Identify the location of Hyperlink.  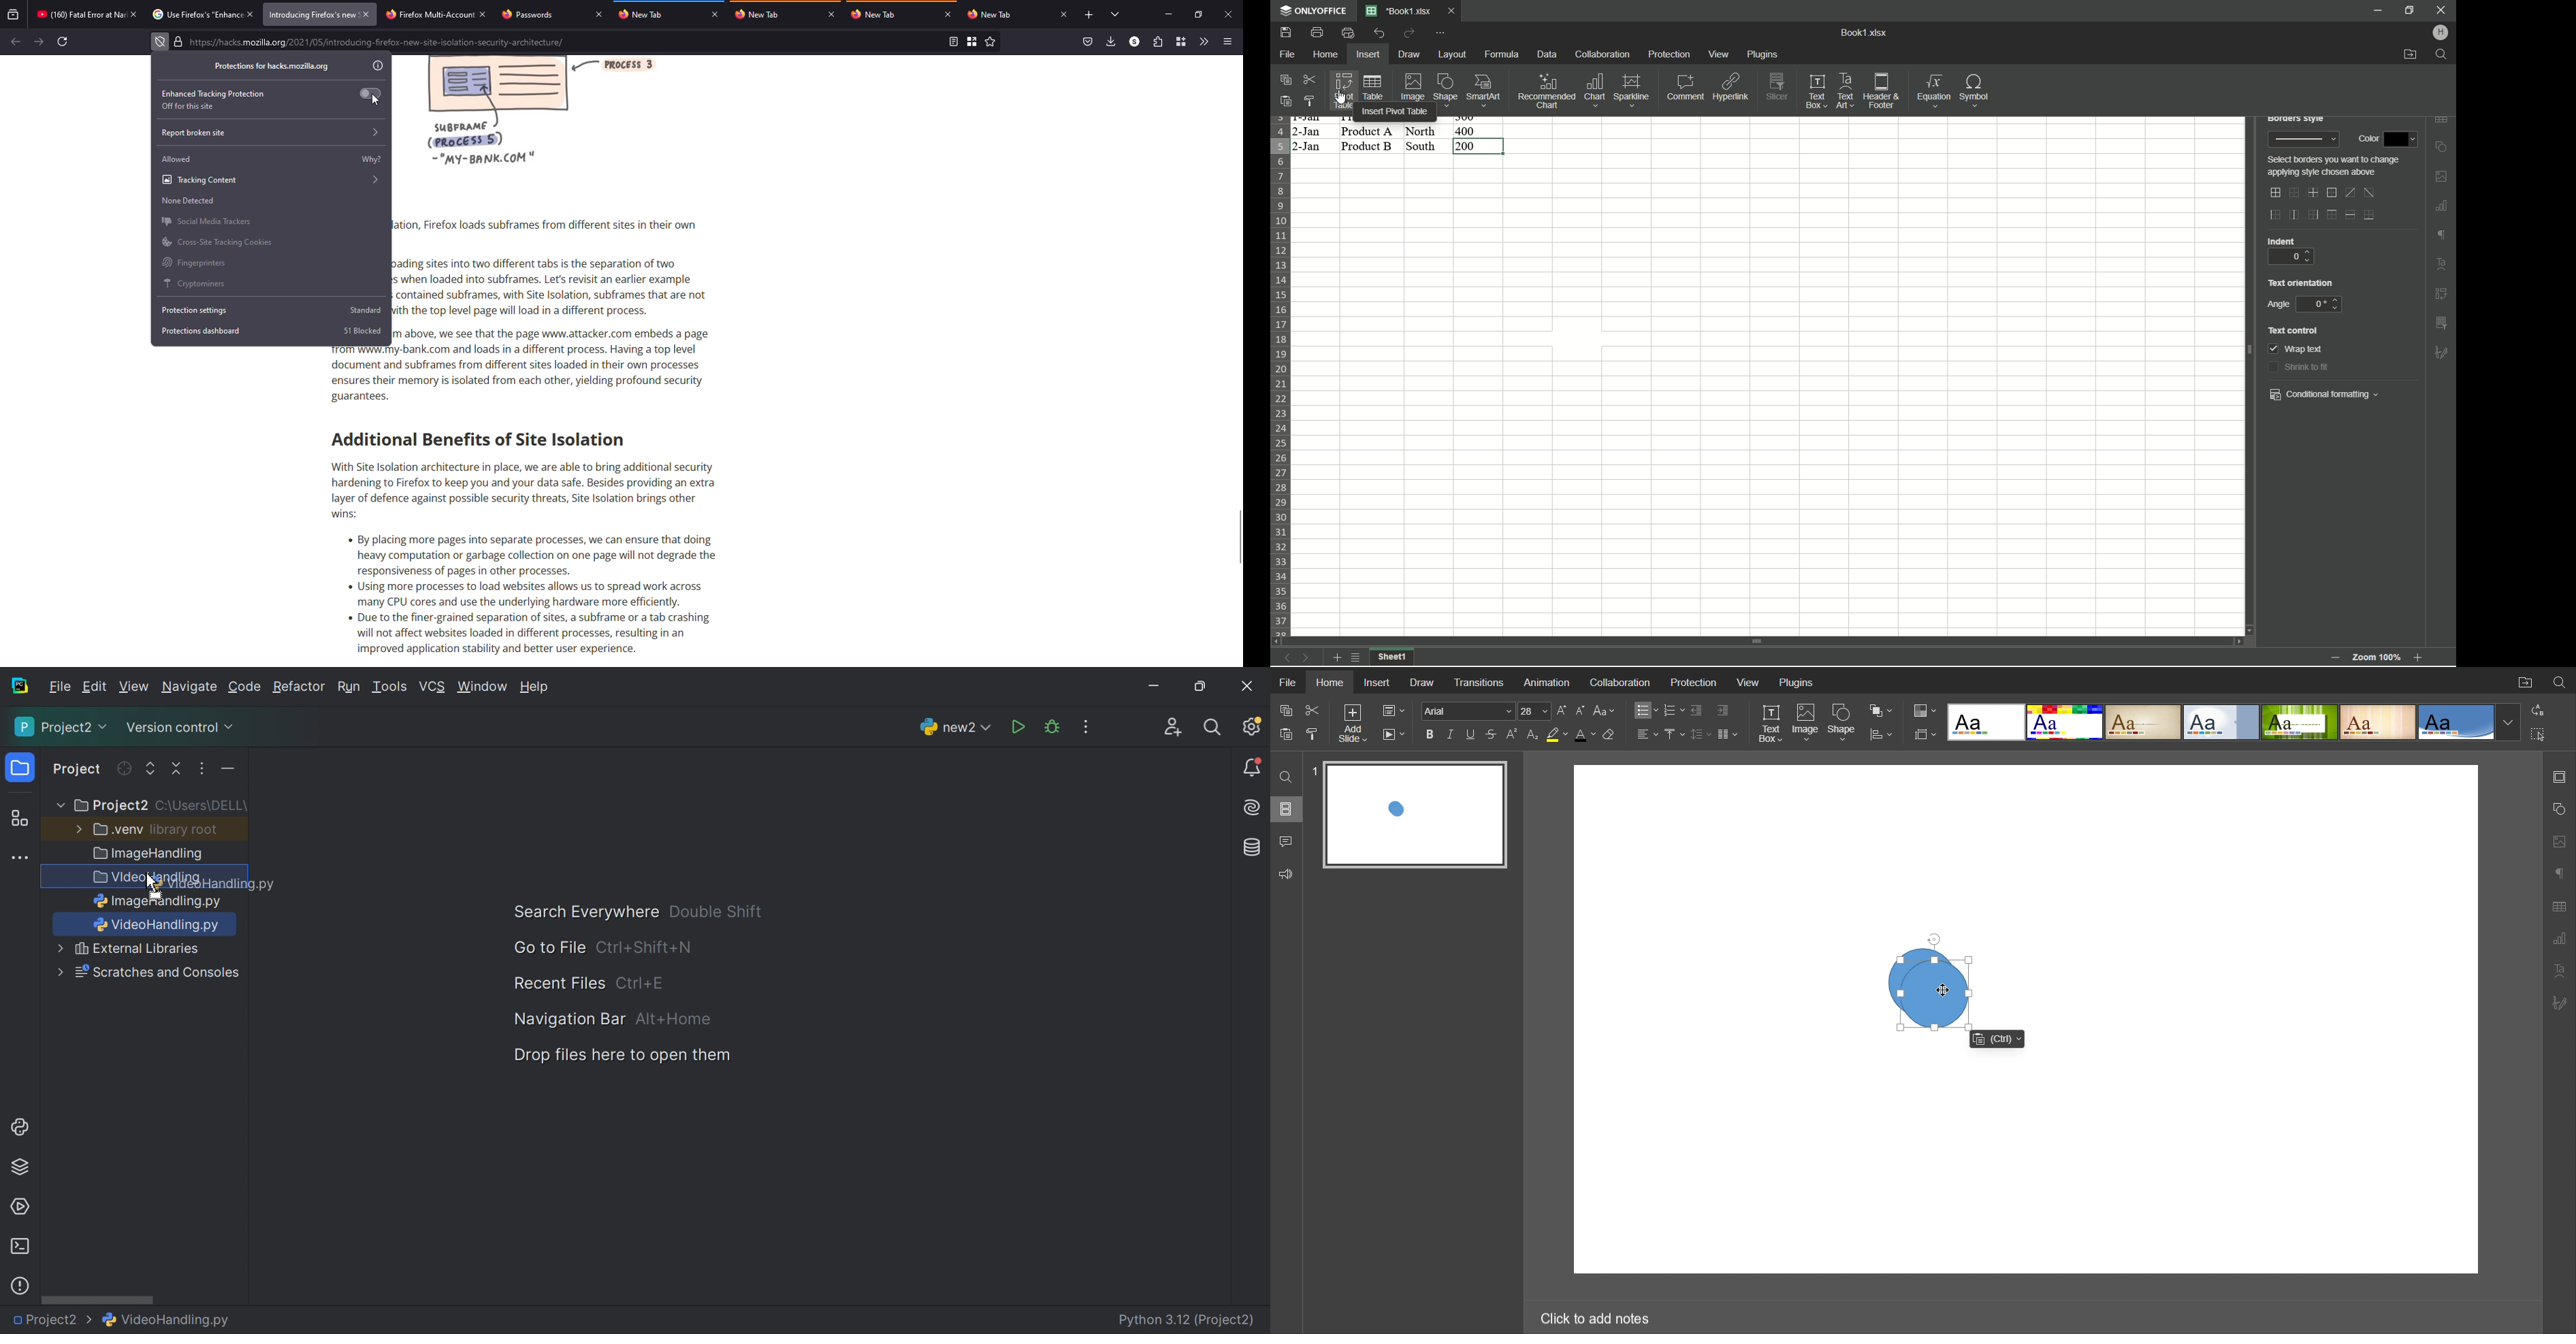
(1731, 88).